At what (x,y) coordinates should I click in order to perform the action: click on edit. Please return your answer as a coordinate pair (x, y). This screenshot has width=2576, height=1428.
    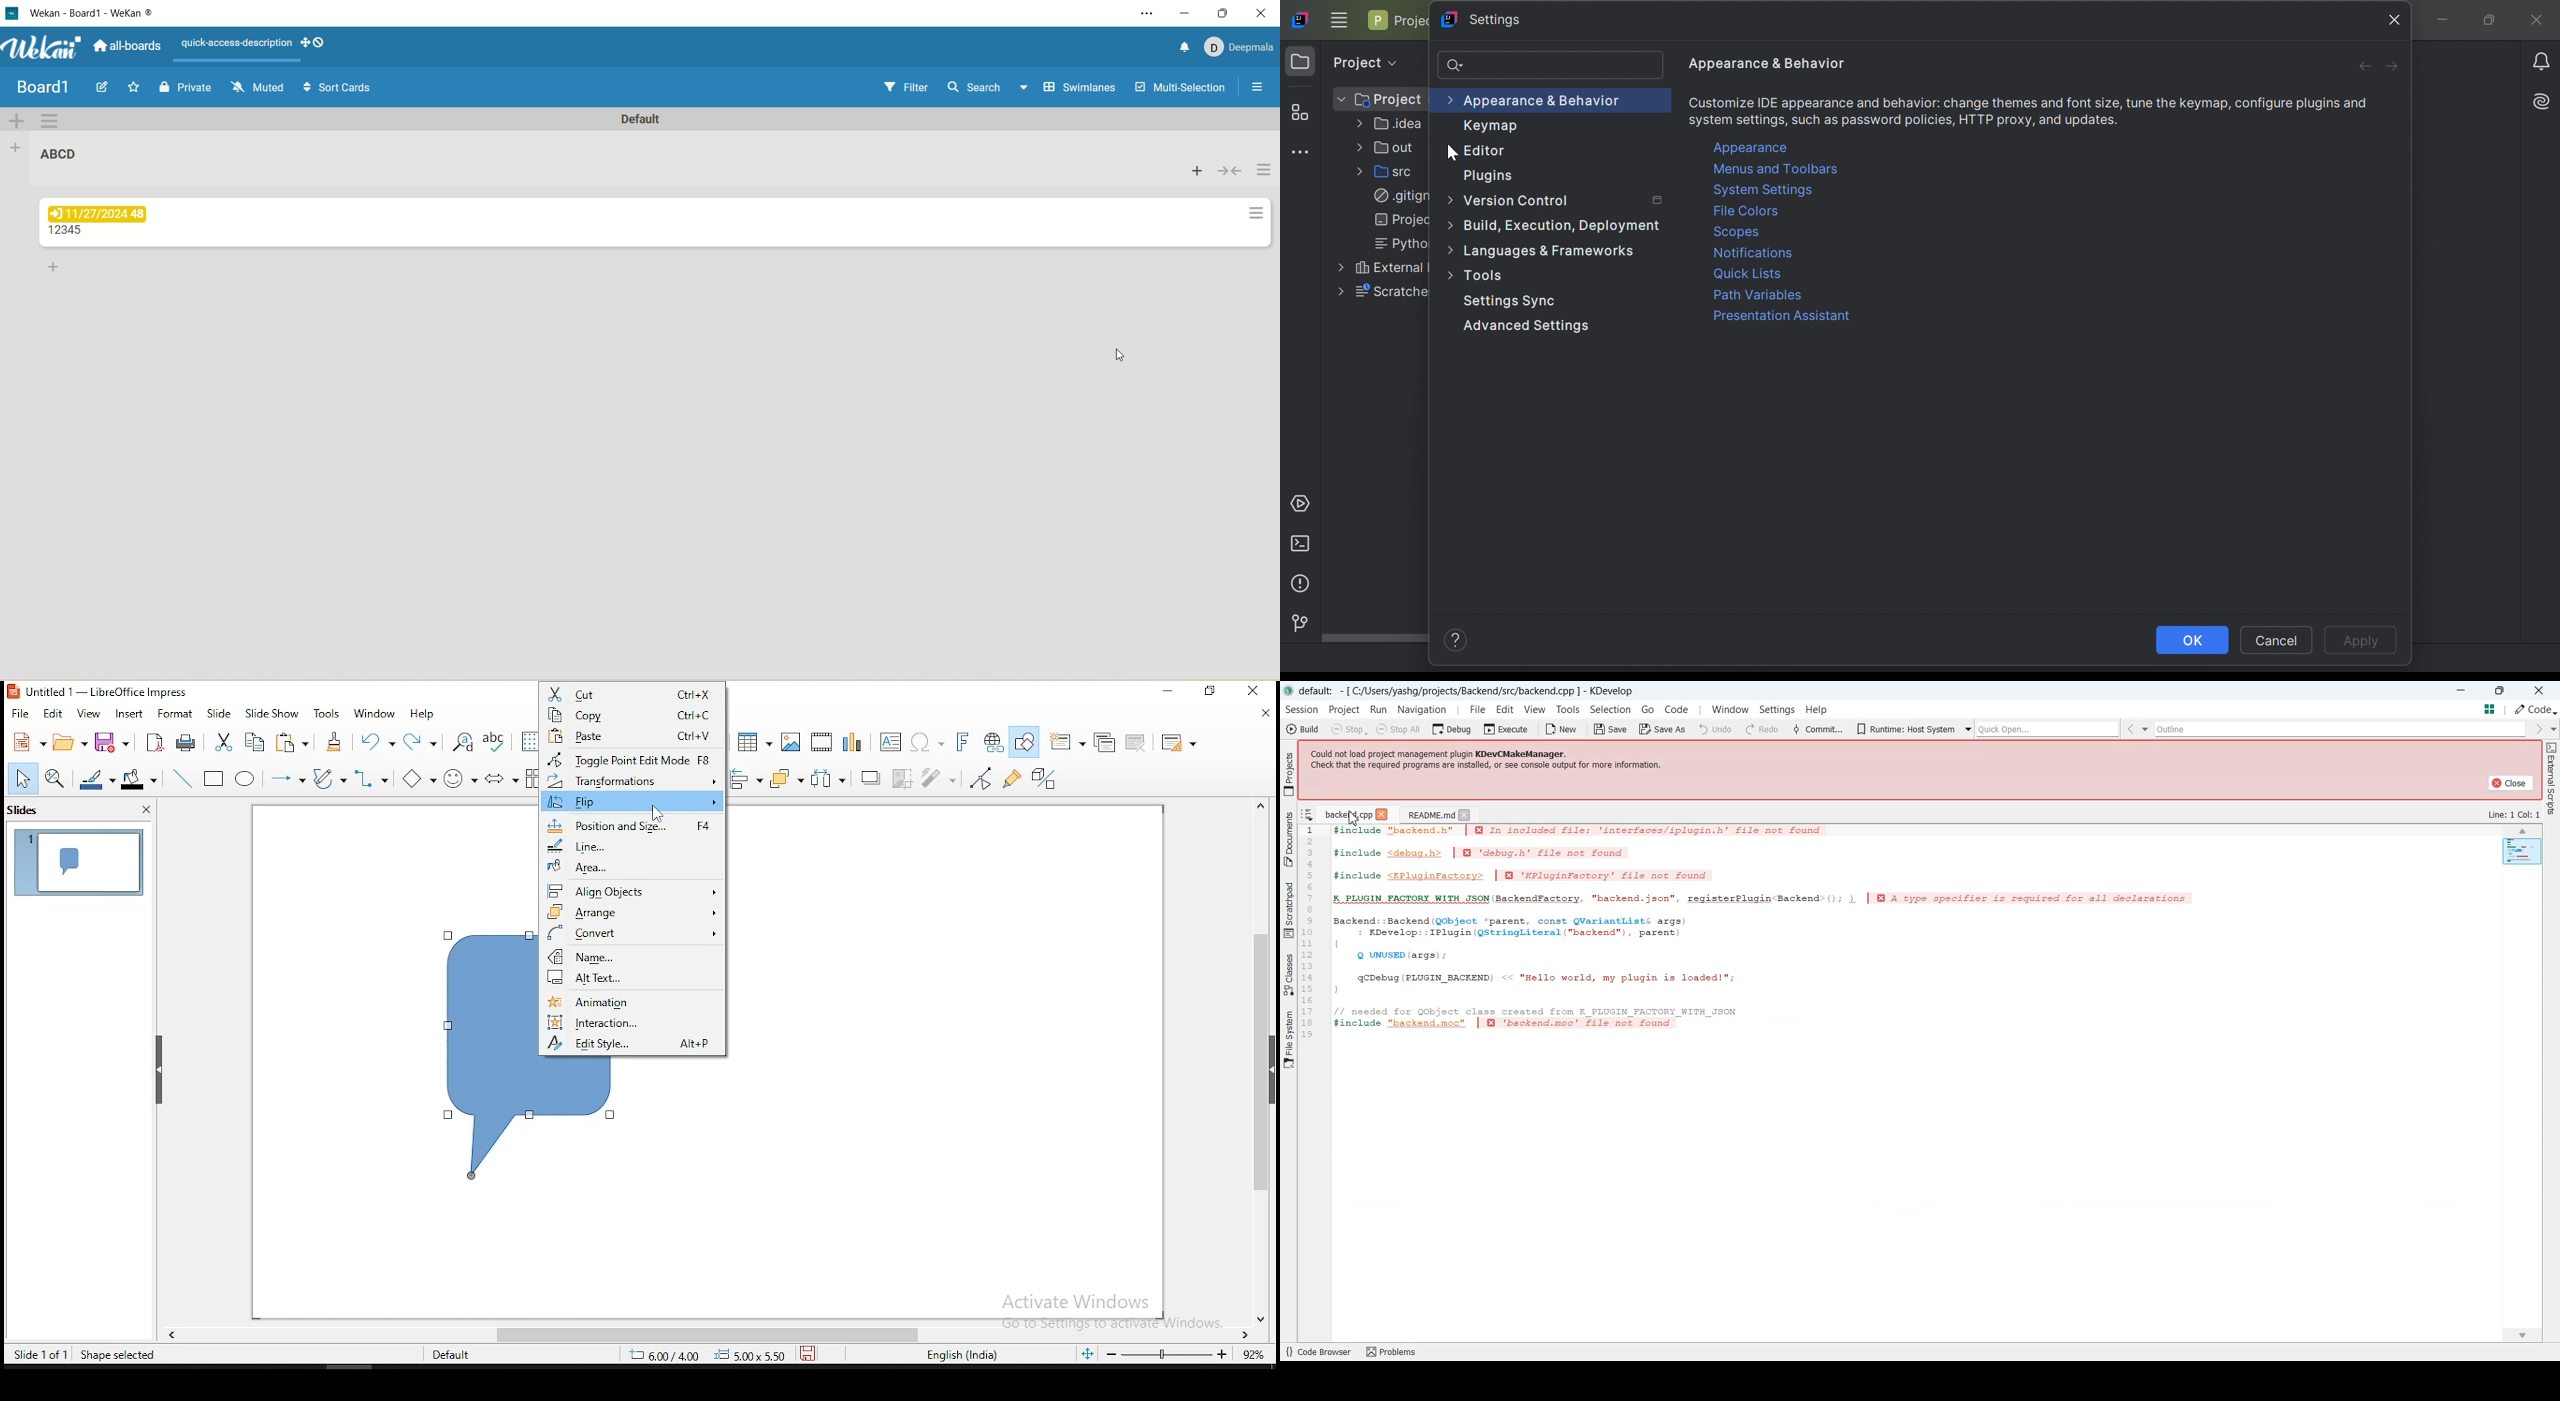
    Looking at the image, I should click on (105, 87).